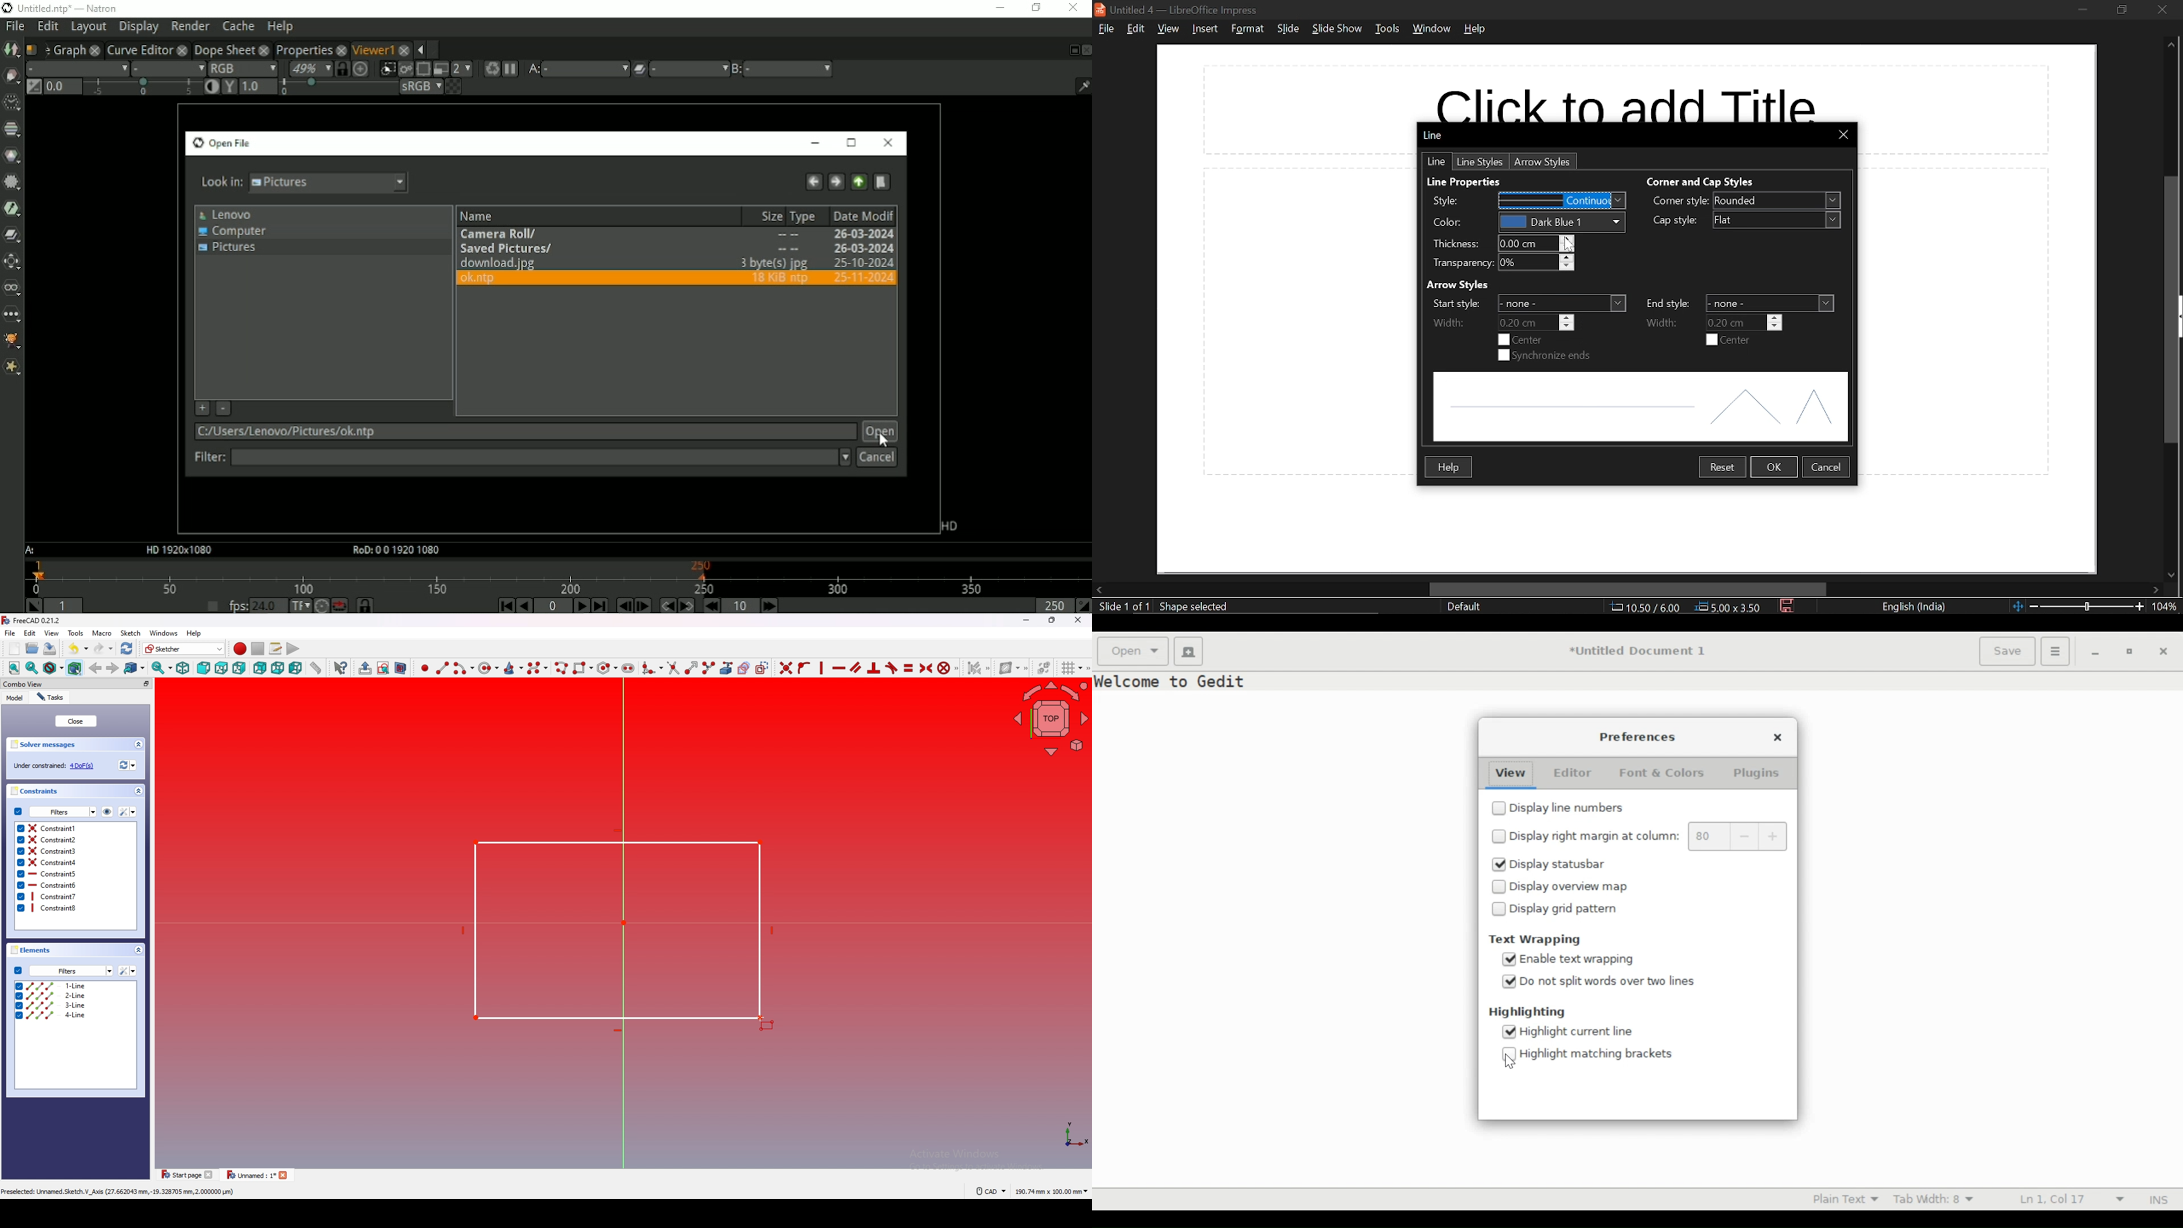 The height and width of the screenshot is (1232, 2184). Describe the element at coordinates (188, 1175) in the screenshot. I see `tab` at that location.